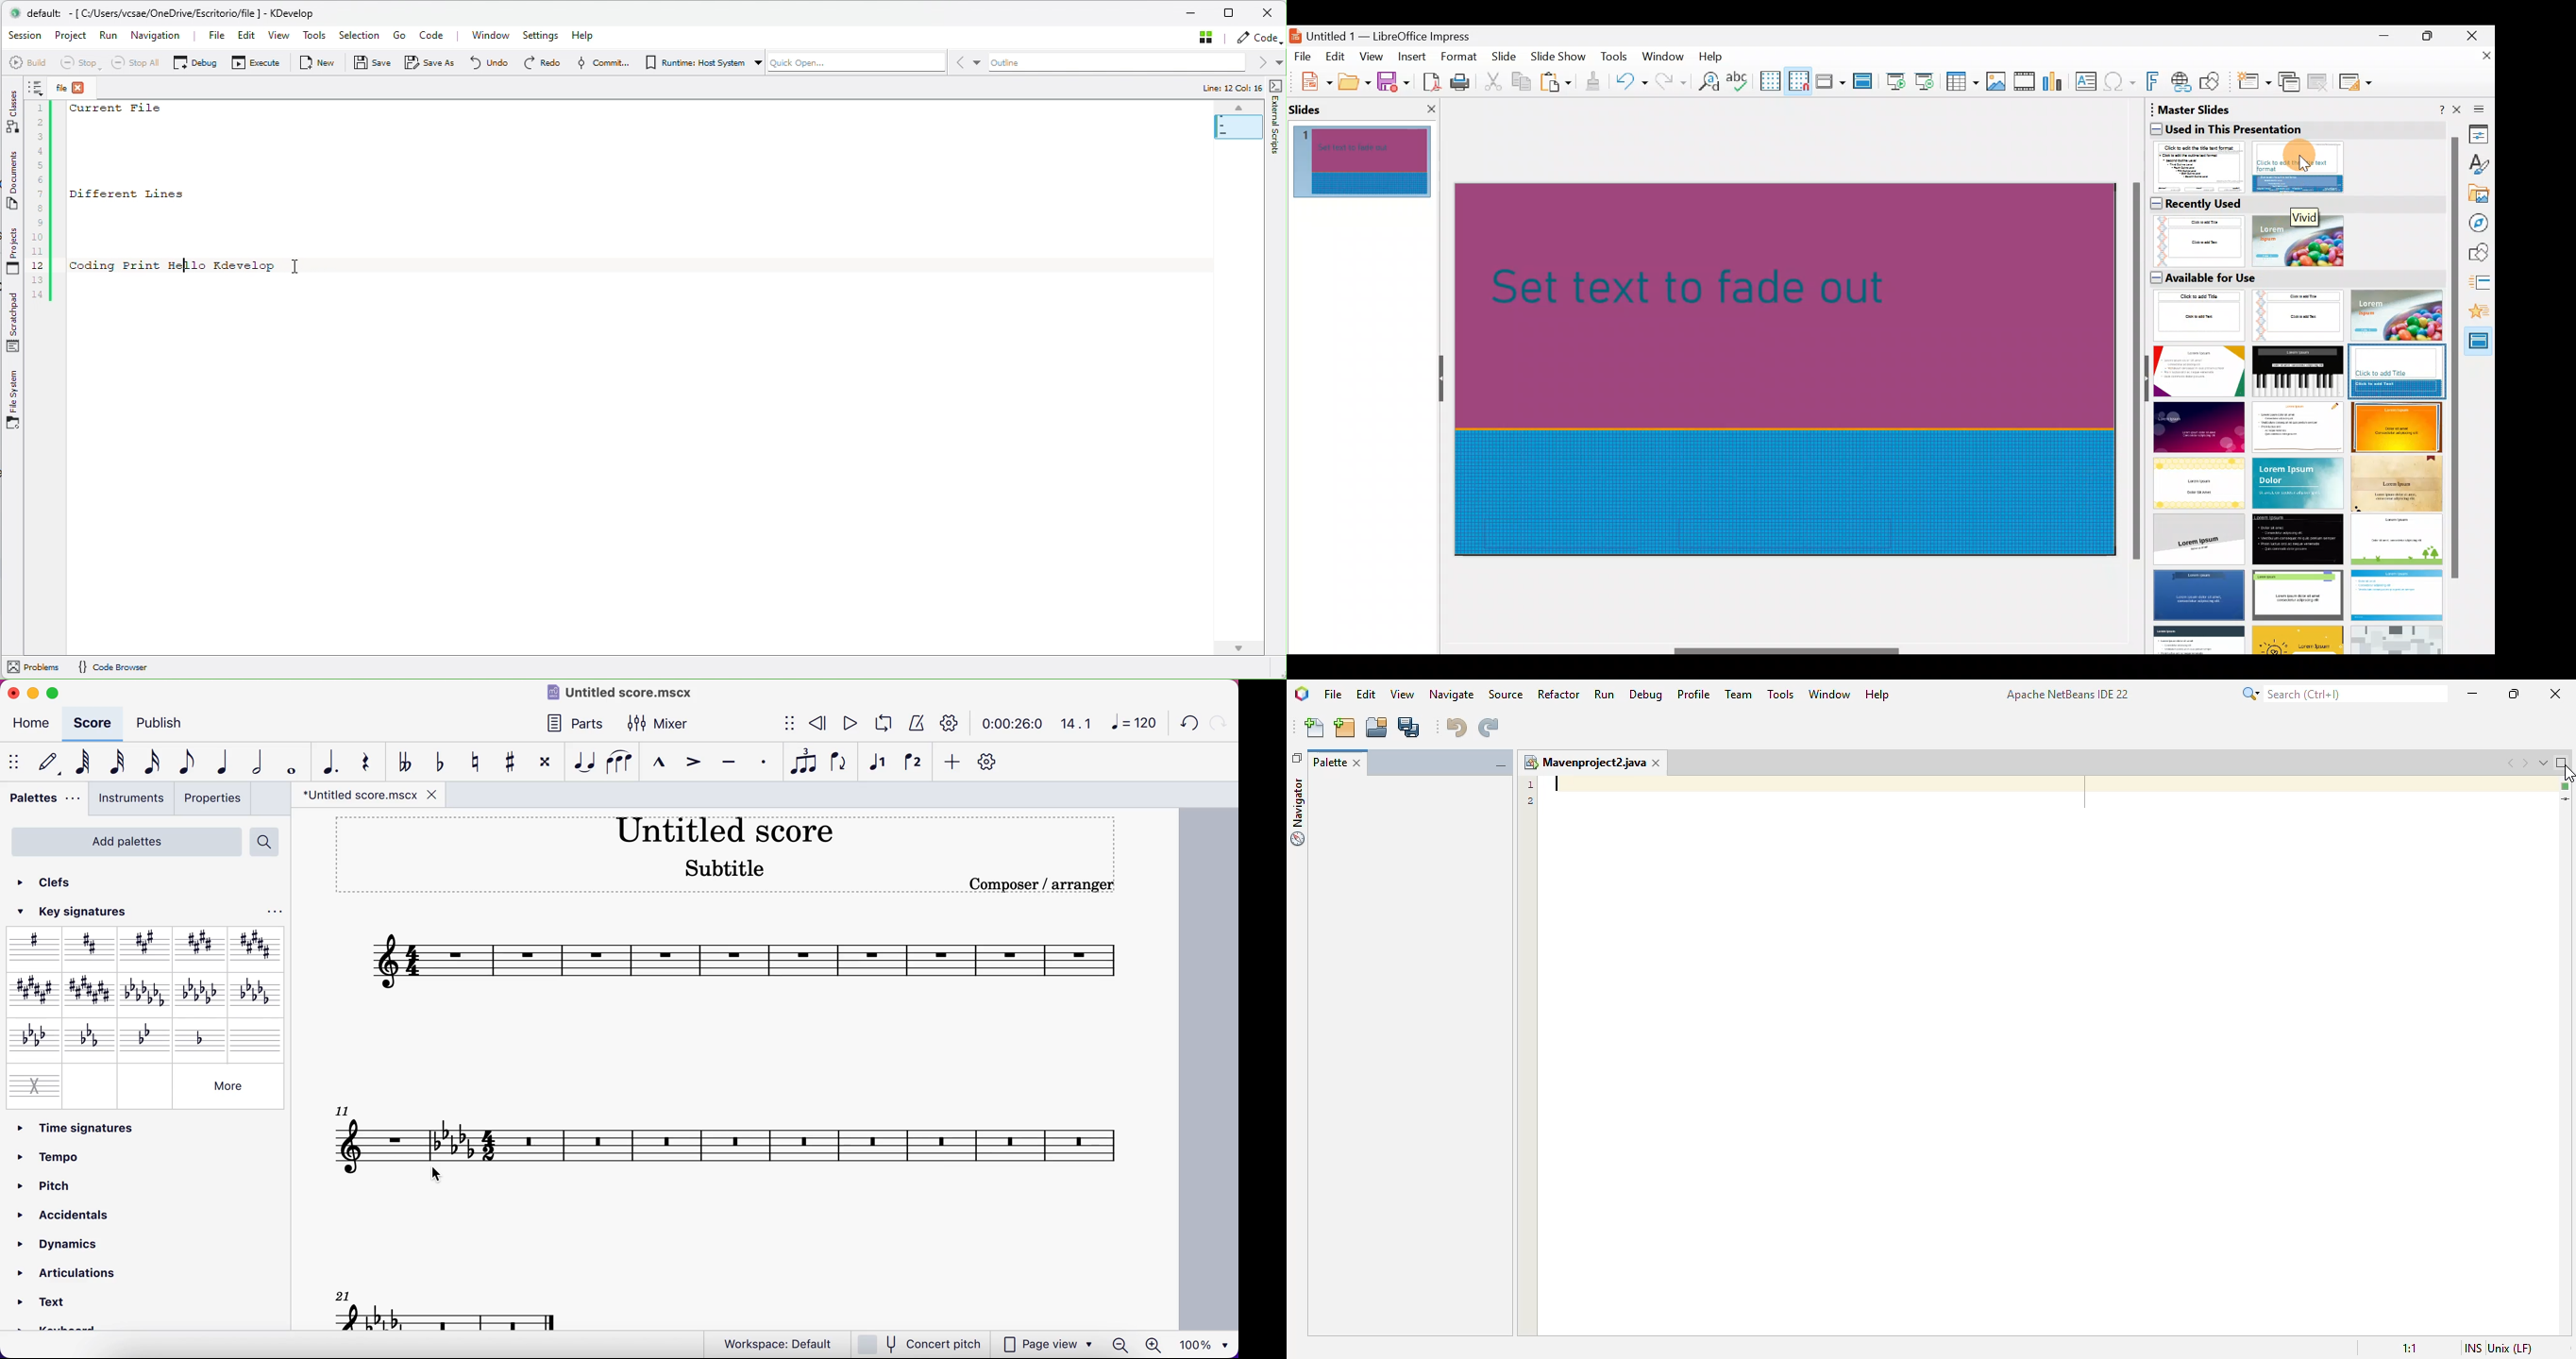 Image resolution: width=2576 pixels, height=1372 pixels. I want to click on notes, so click(453, 1310).